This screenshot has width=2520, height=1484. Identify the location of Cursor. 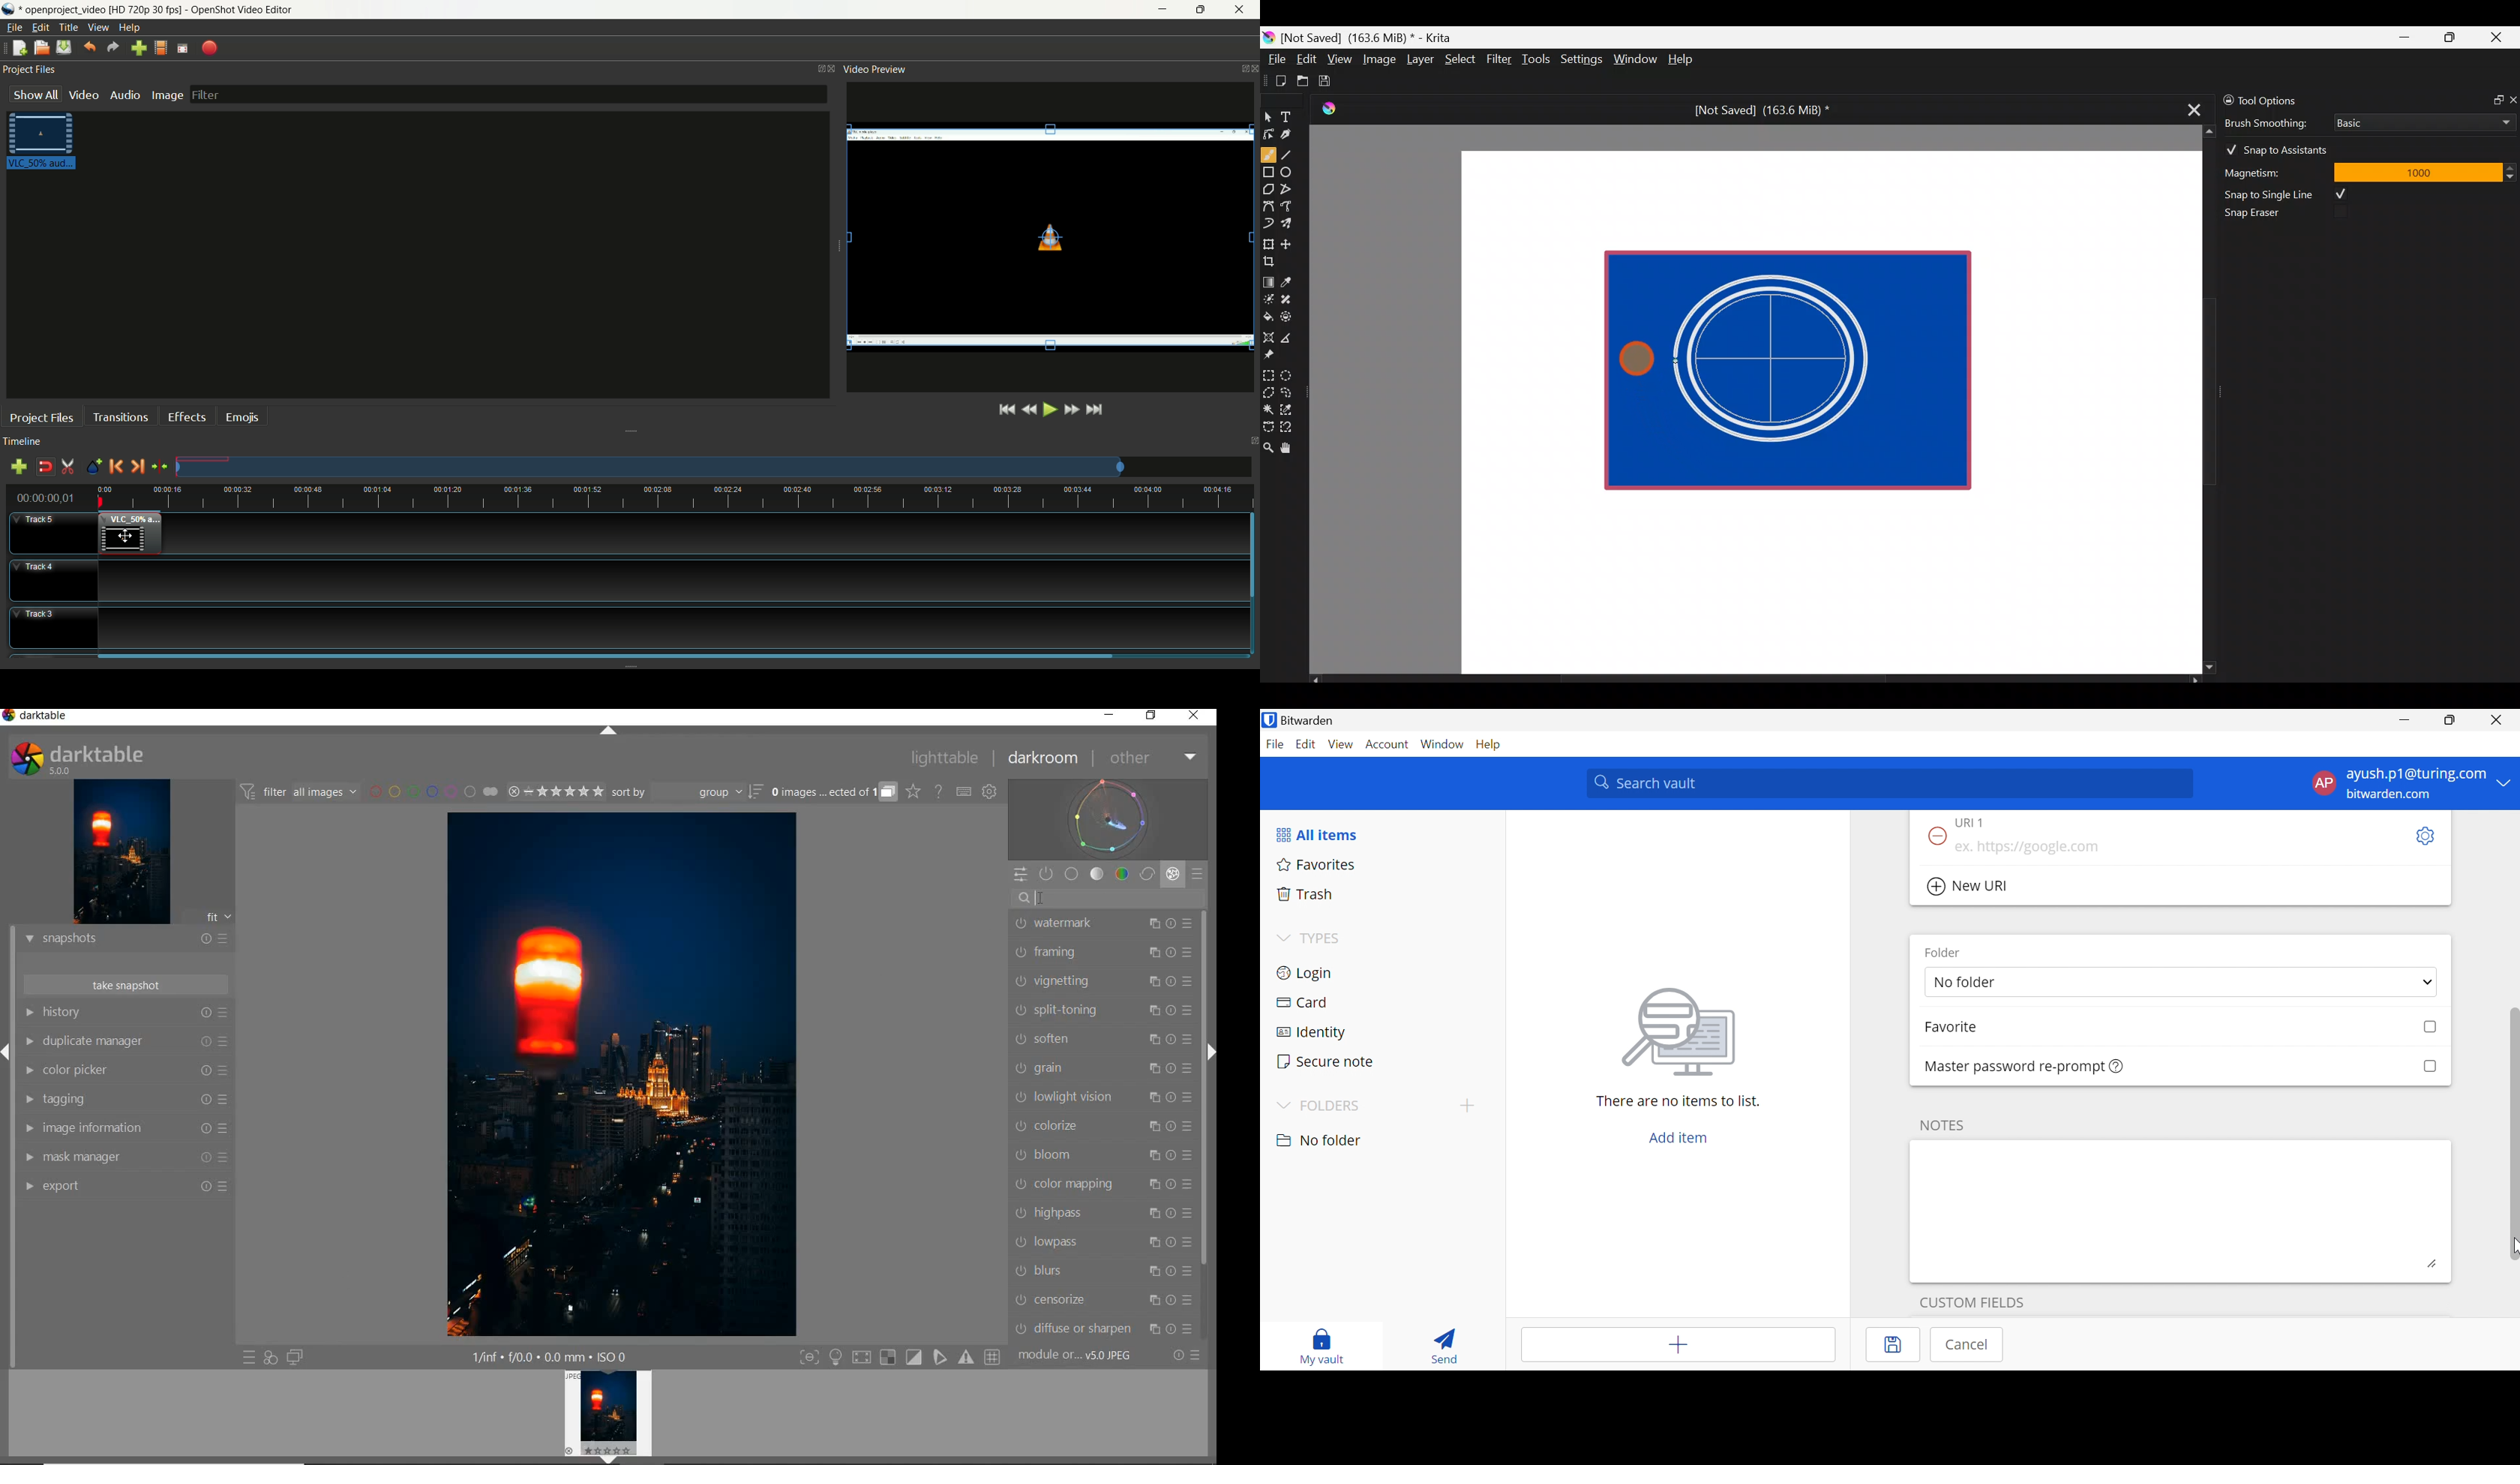
(1638, 358).